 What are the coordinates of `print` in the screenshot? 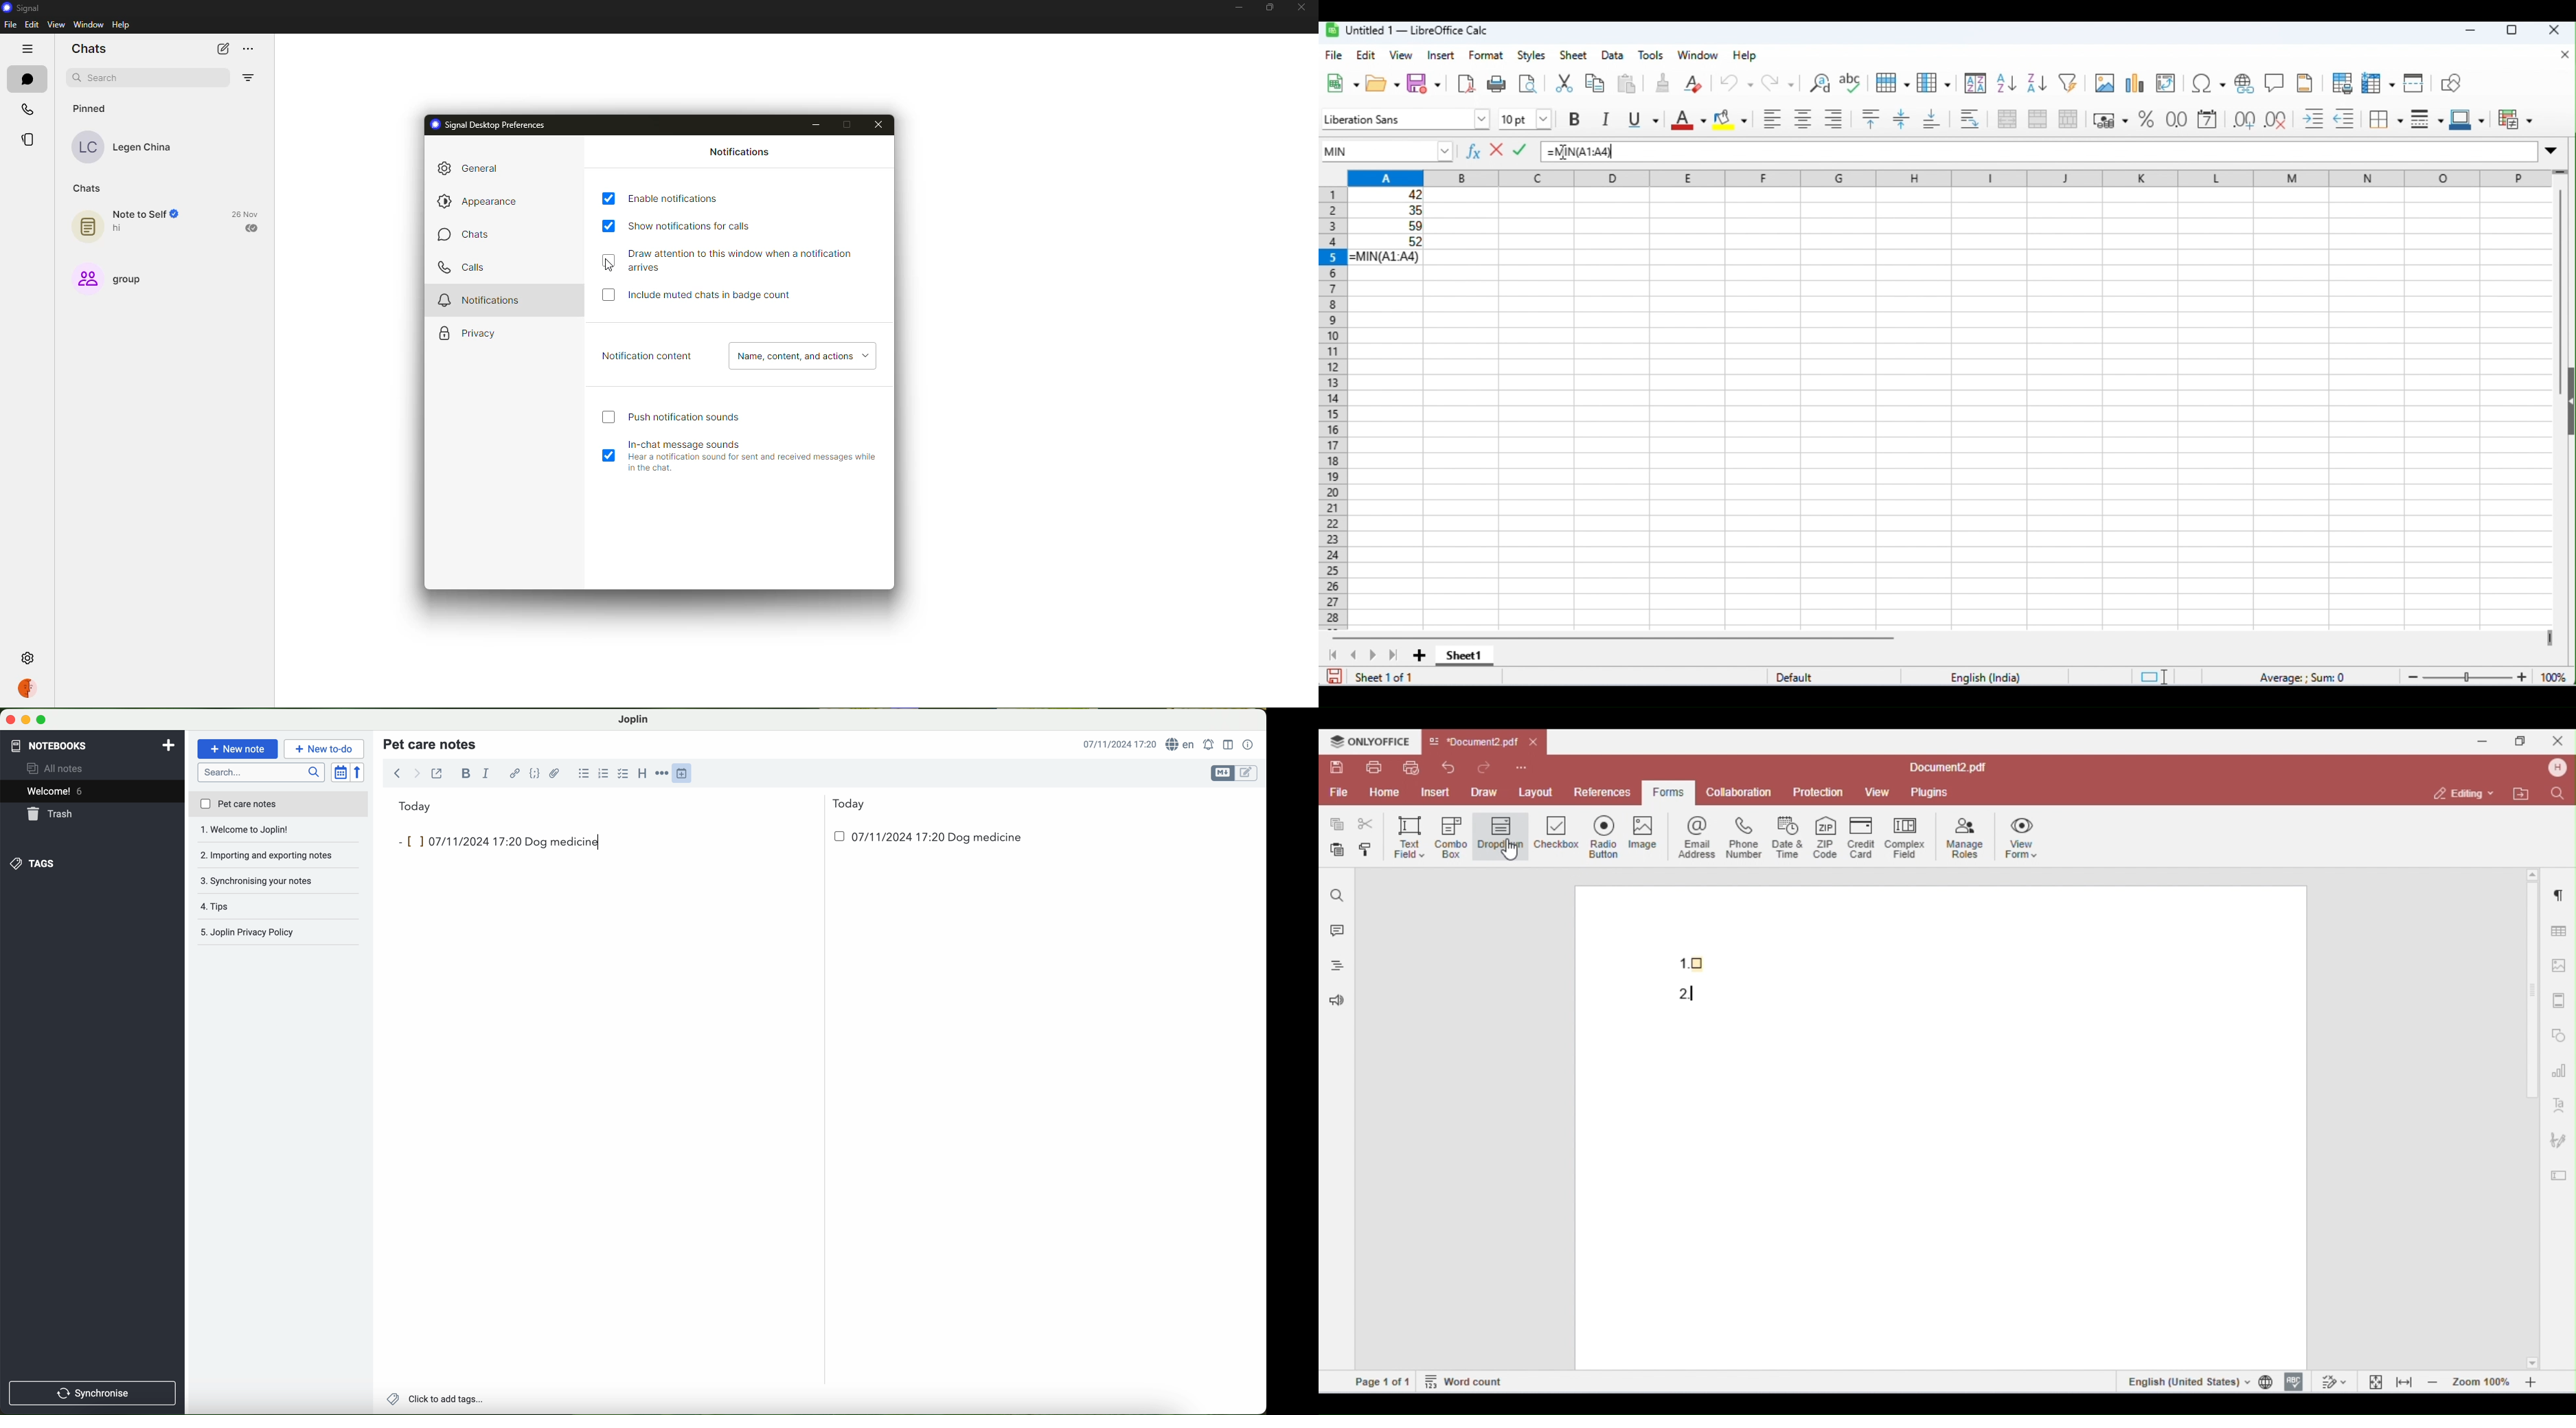 It's located at (1495, 84).